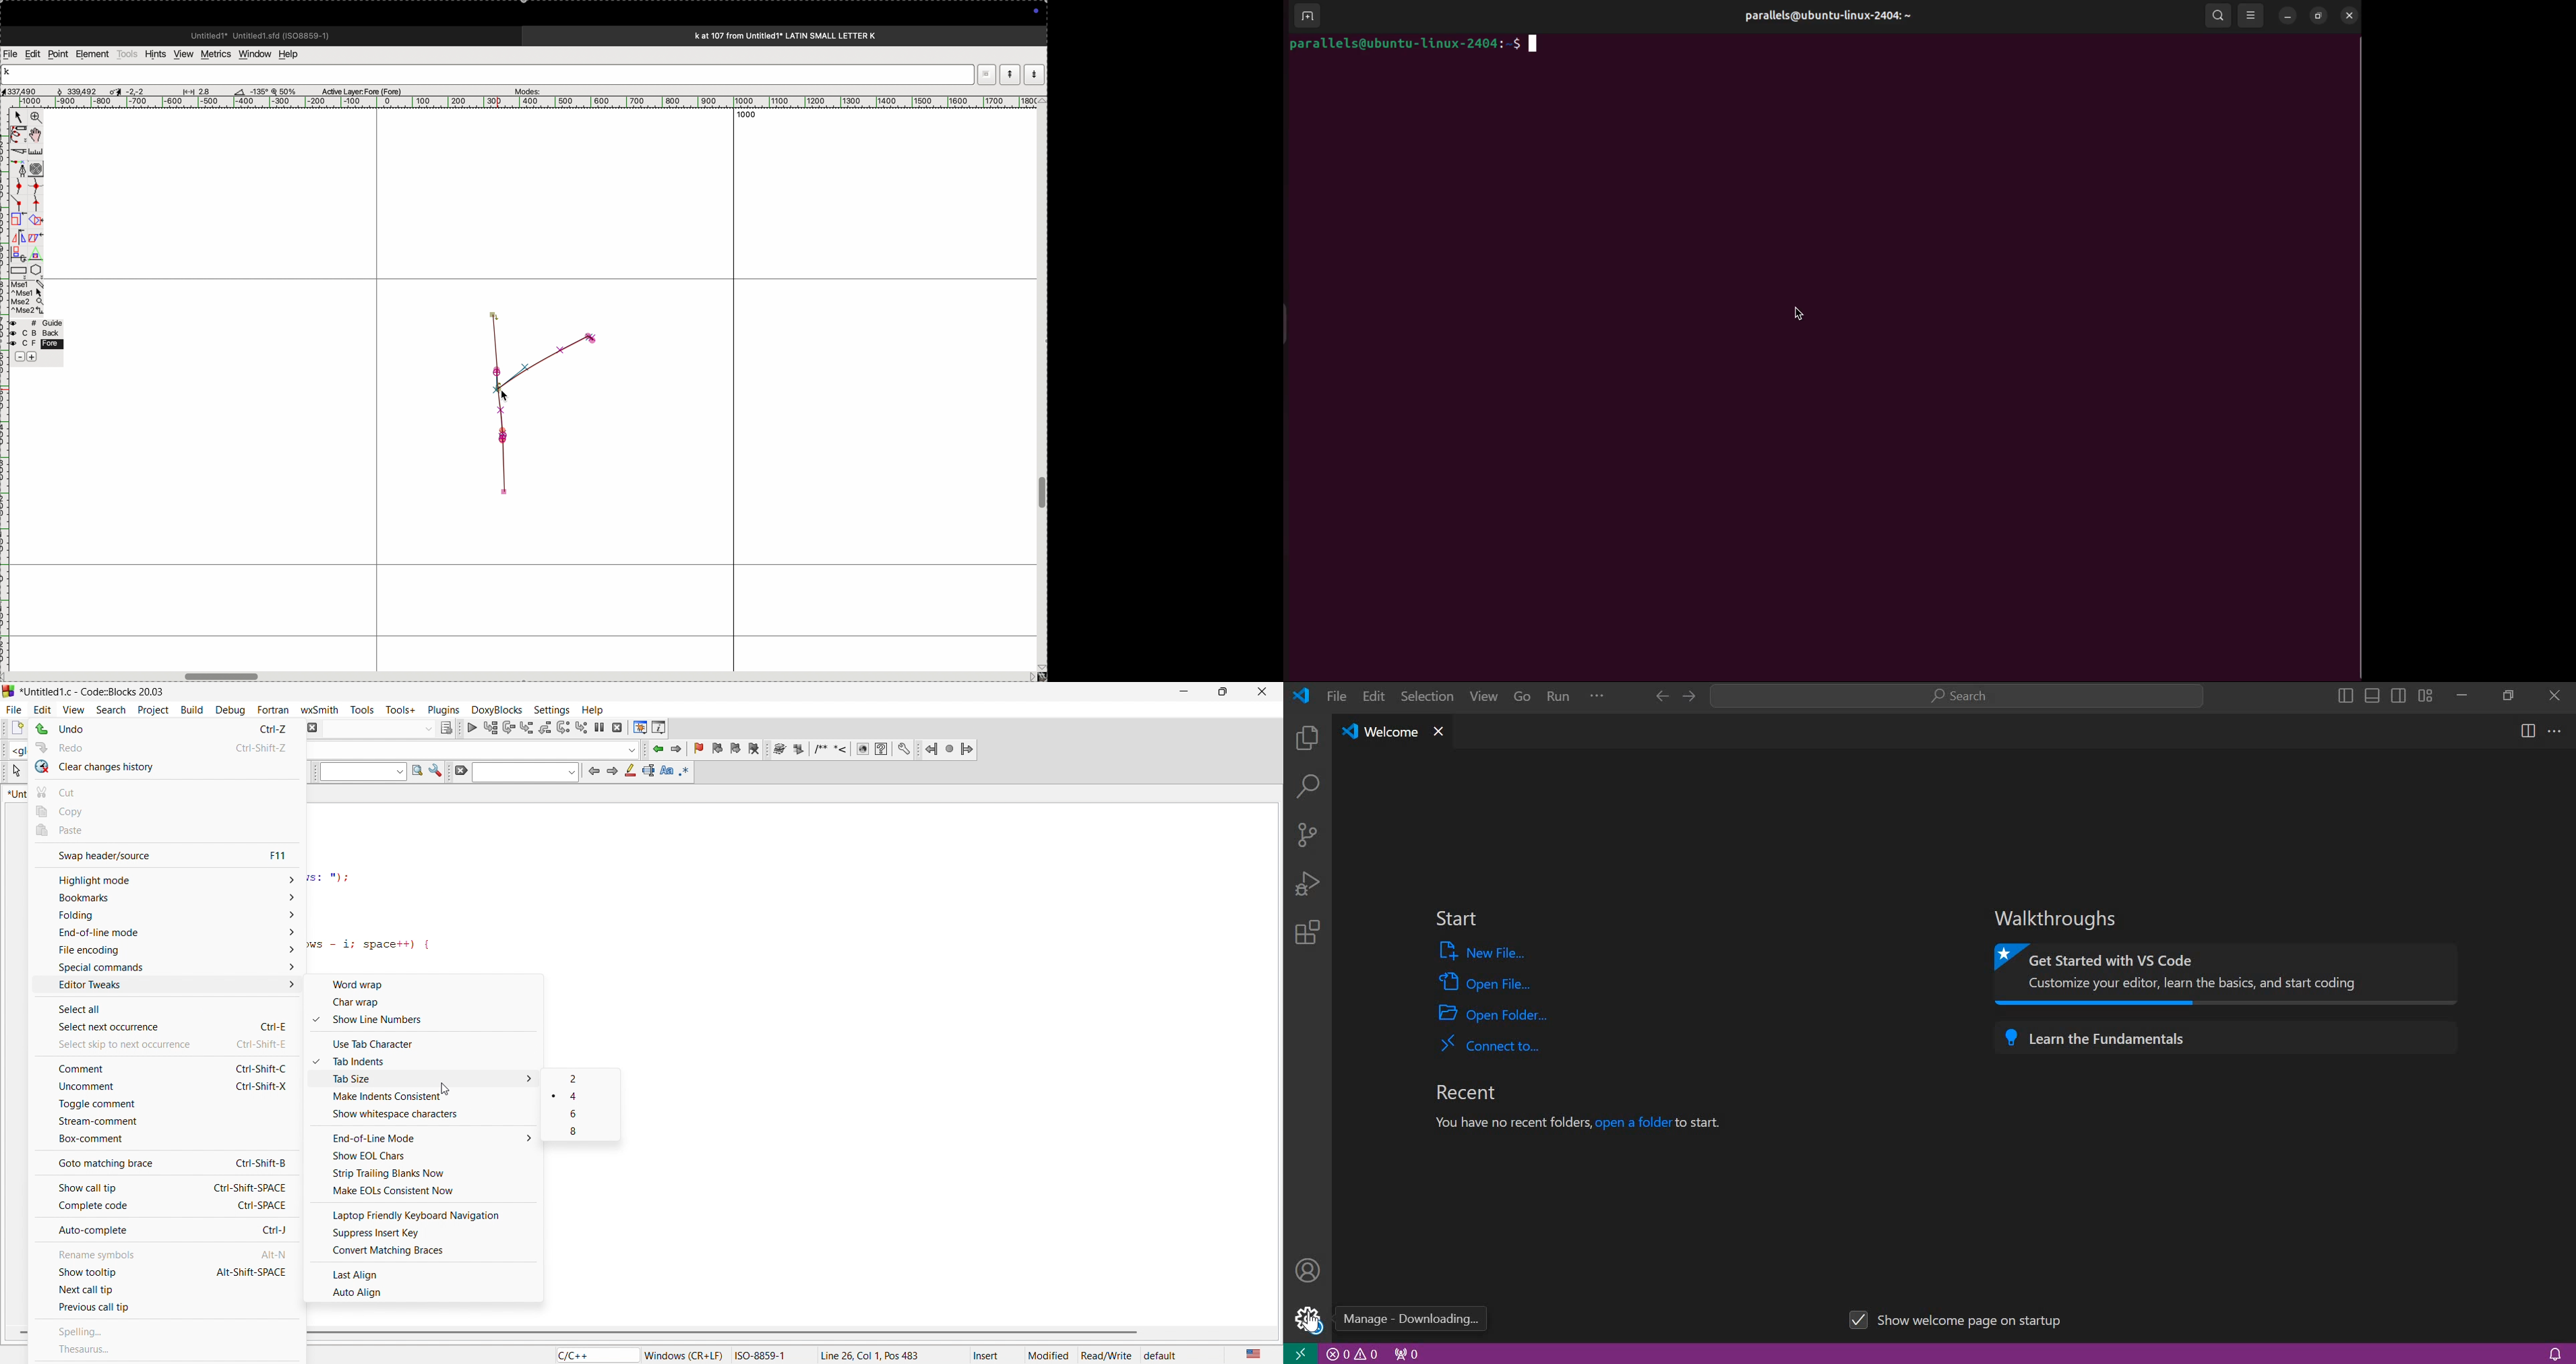 The image size is (2576, 1372). What do you see at coordinates (1490, 1043) in the screenshot?
I see `connect to` at bounding box center [1490, 1043].